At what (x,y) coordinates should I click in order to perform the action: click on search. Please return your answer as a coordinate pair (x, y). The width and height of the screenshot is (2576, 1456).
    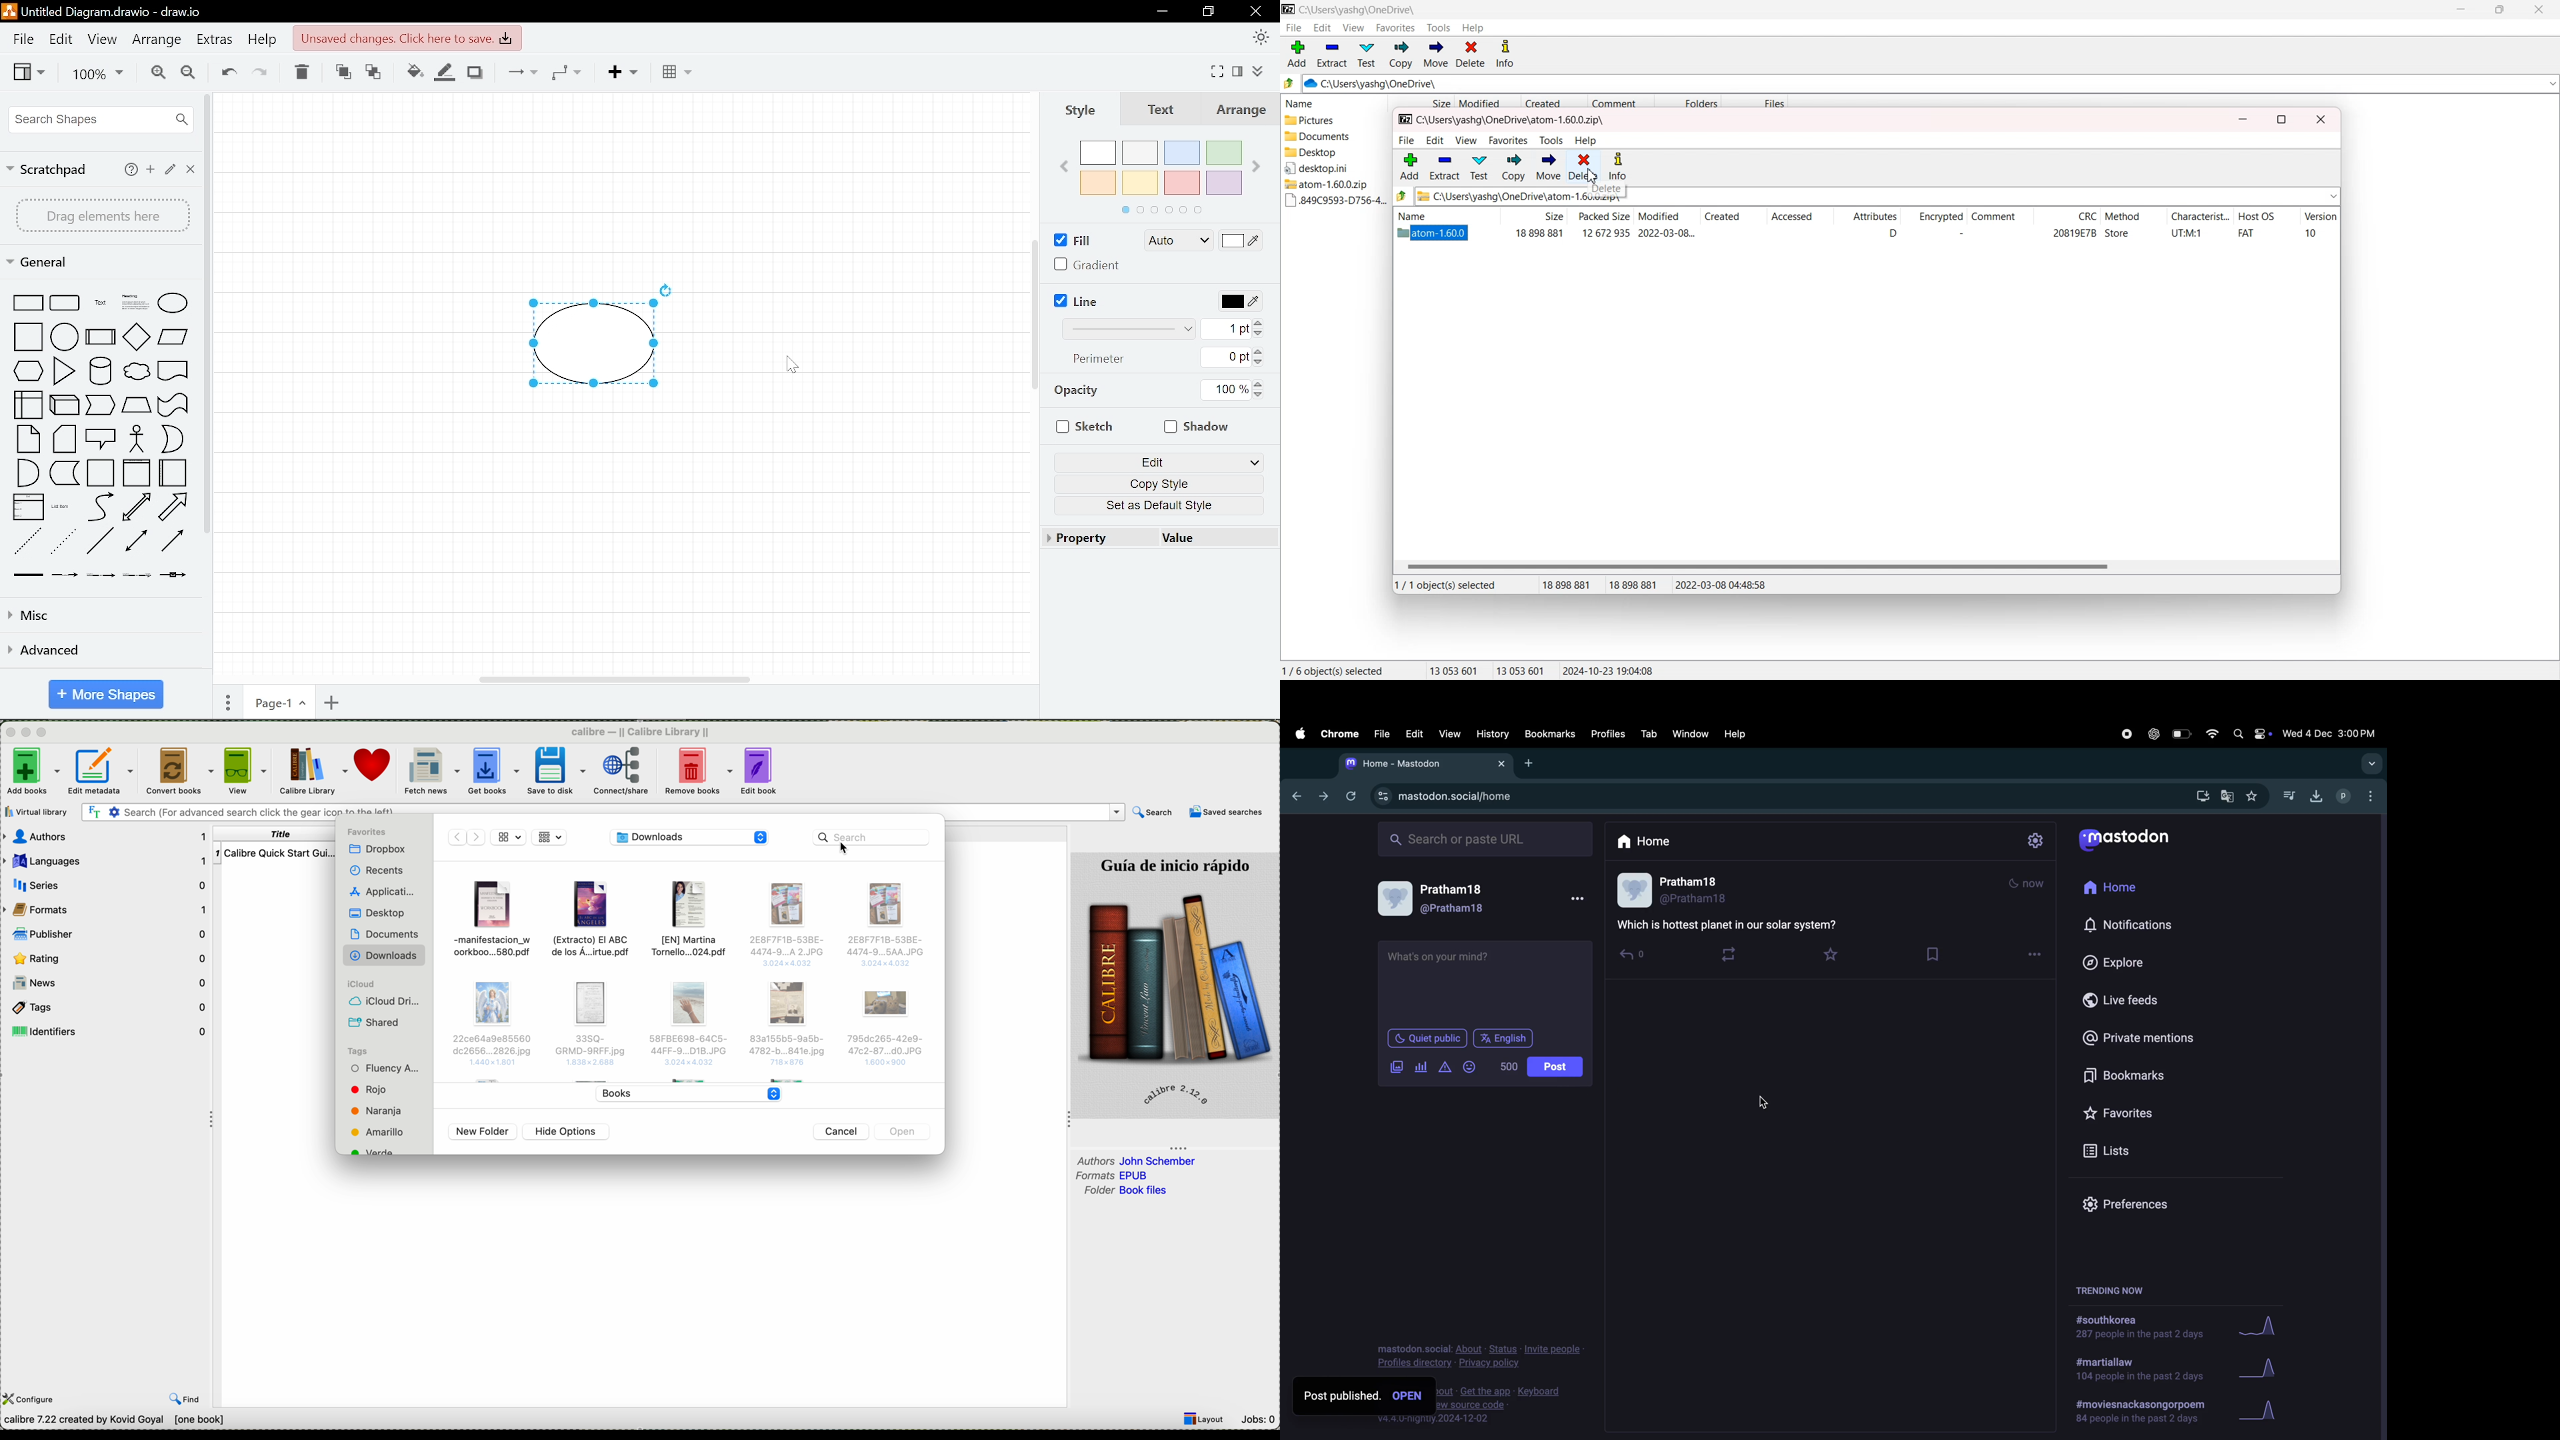
    Looking at the image, I should click on (1154, 813).